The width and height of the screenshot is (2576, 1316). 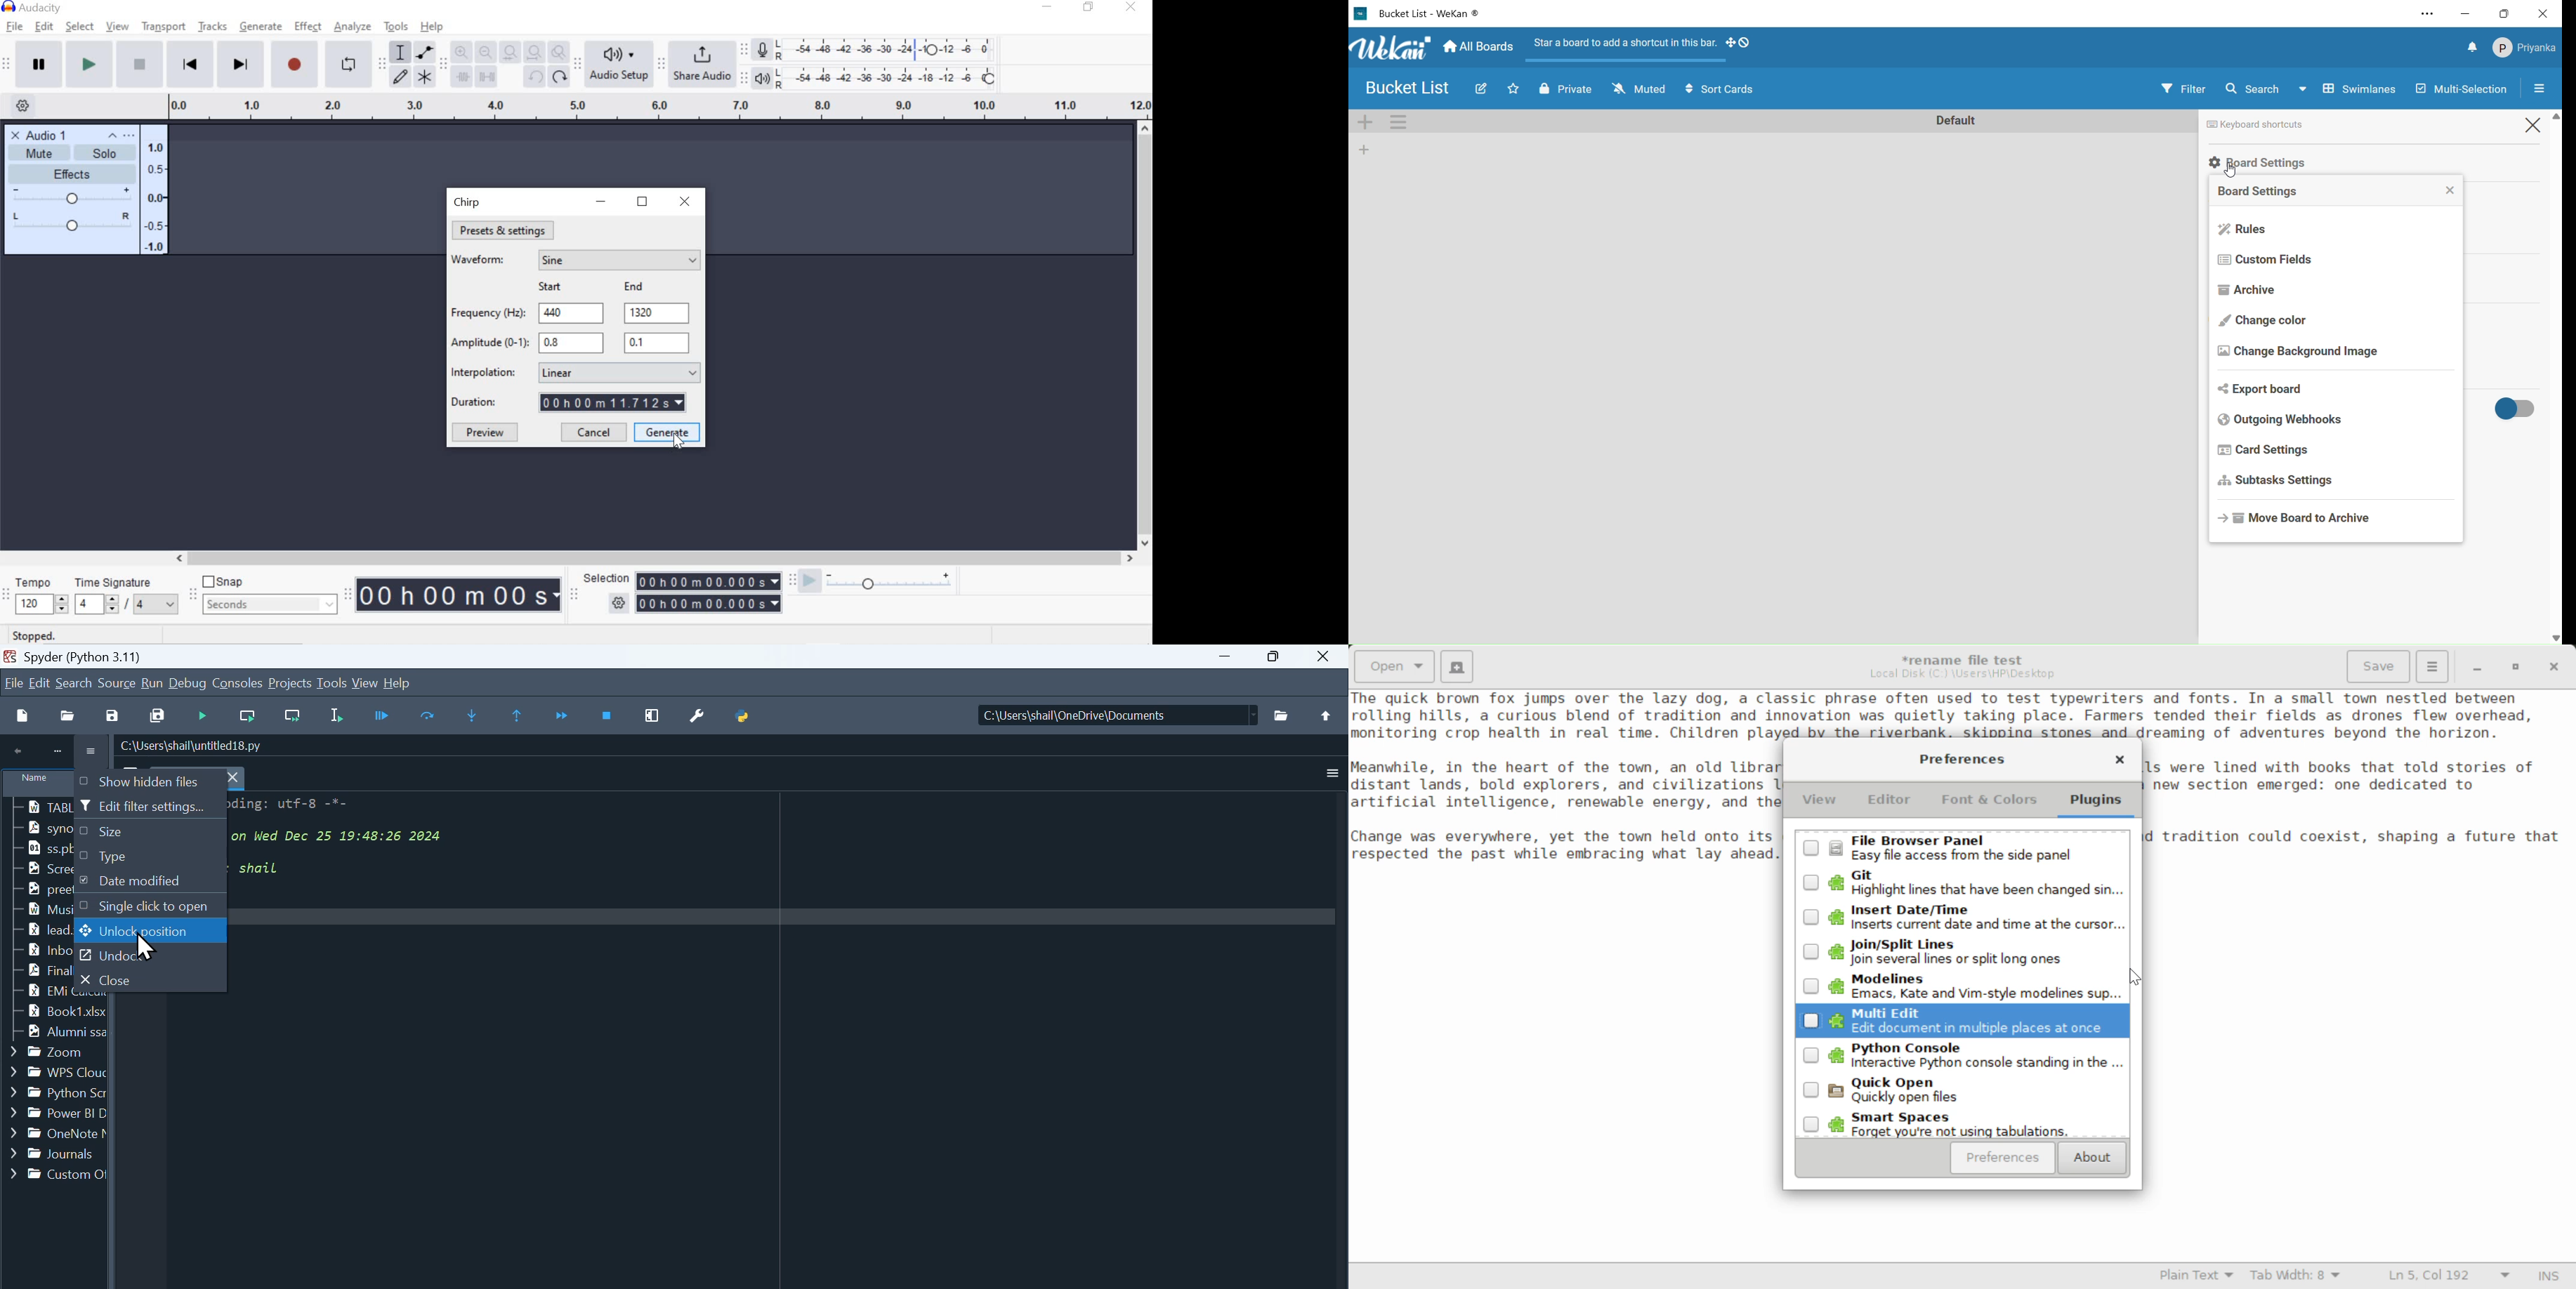 I want to click on solo, so click(x=107, y=154).